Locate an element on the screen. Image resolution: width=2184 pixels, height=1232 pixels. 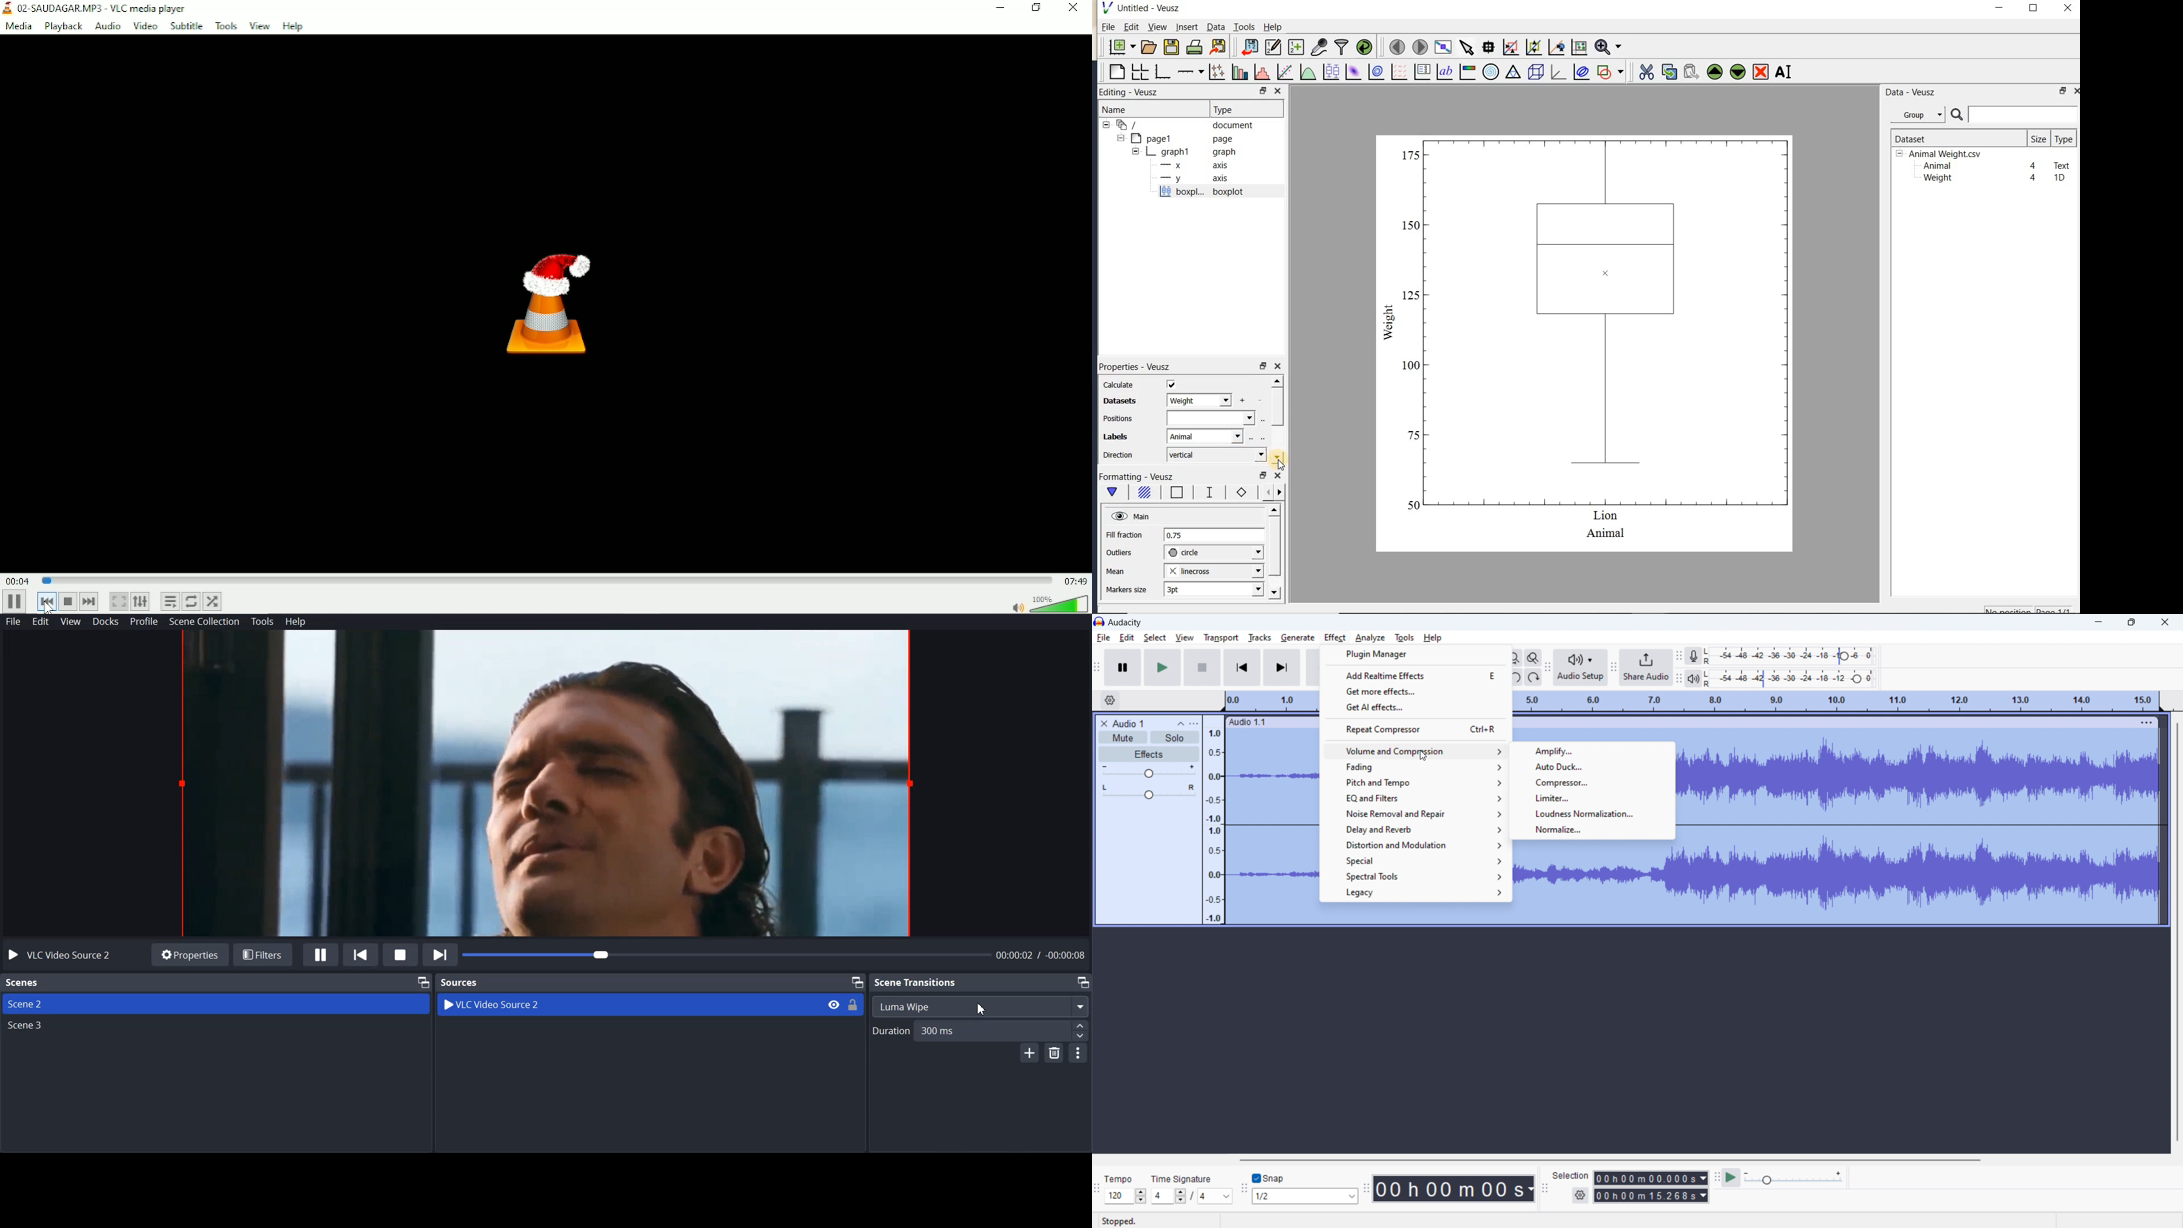
document is located at coordinates (1181, 125).